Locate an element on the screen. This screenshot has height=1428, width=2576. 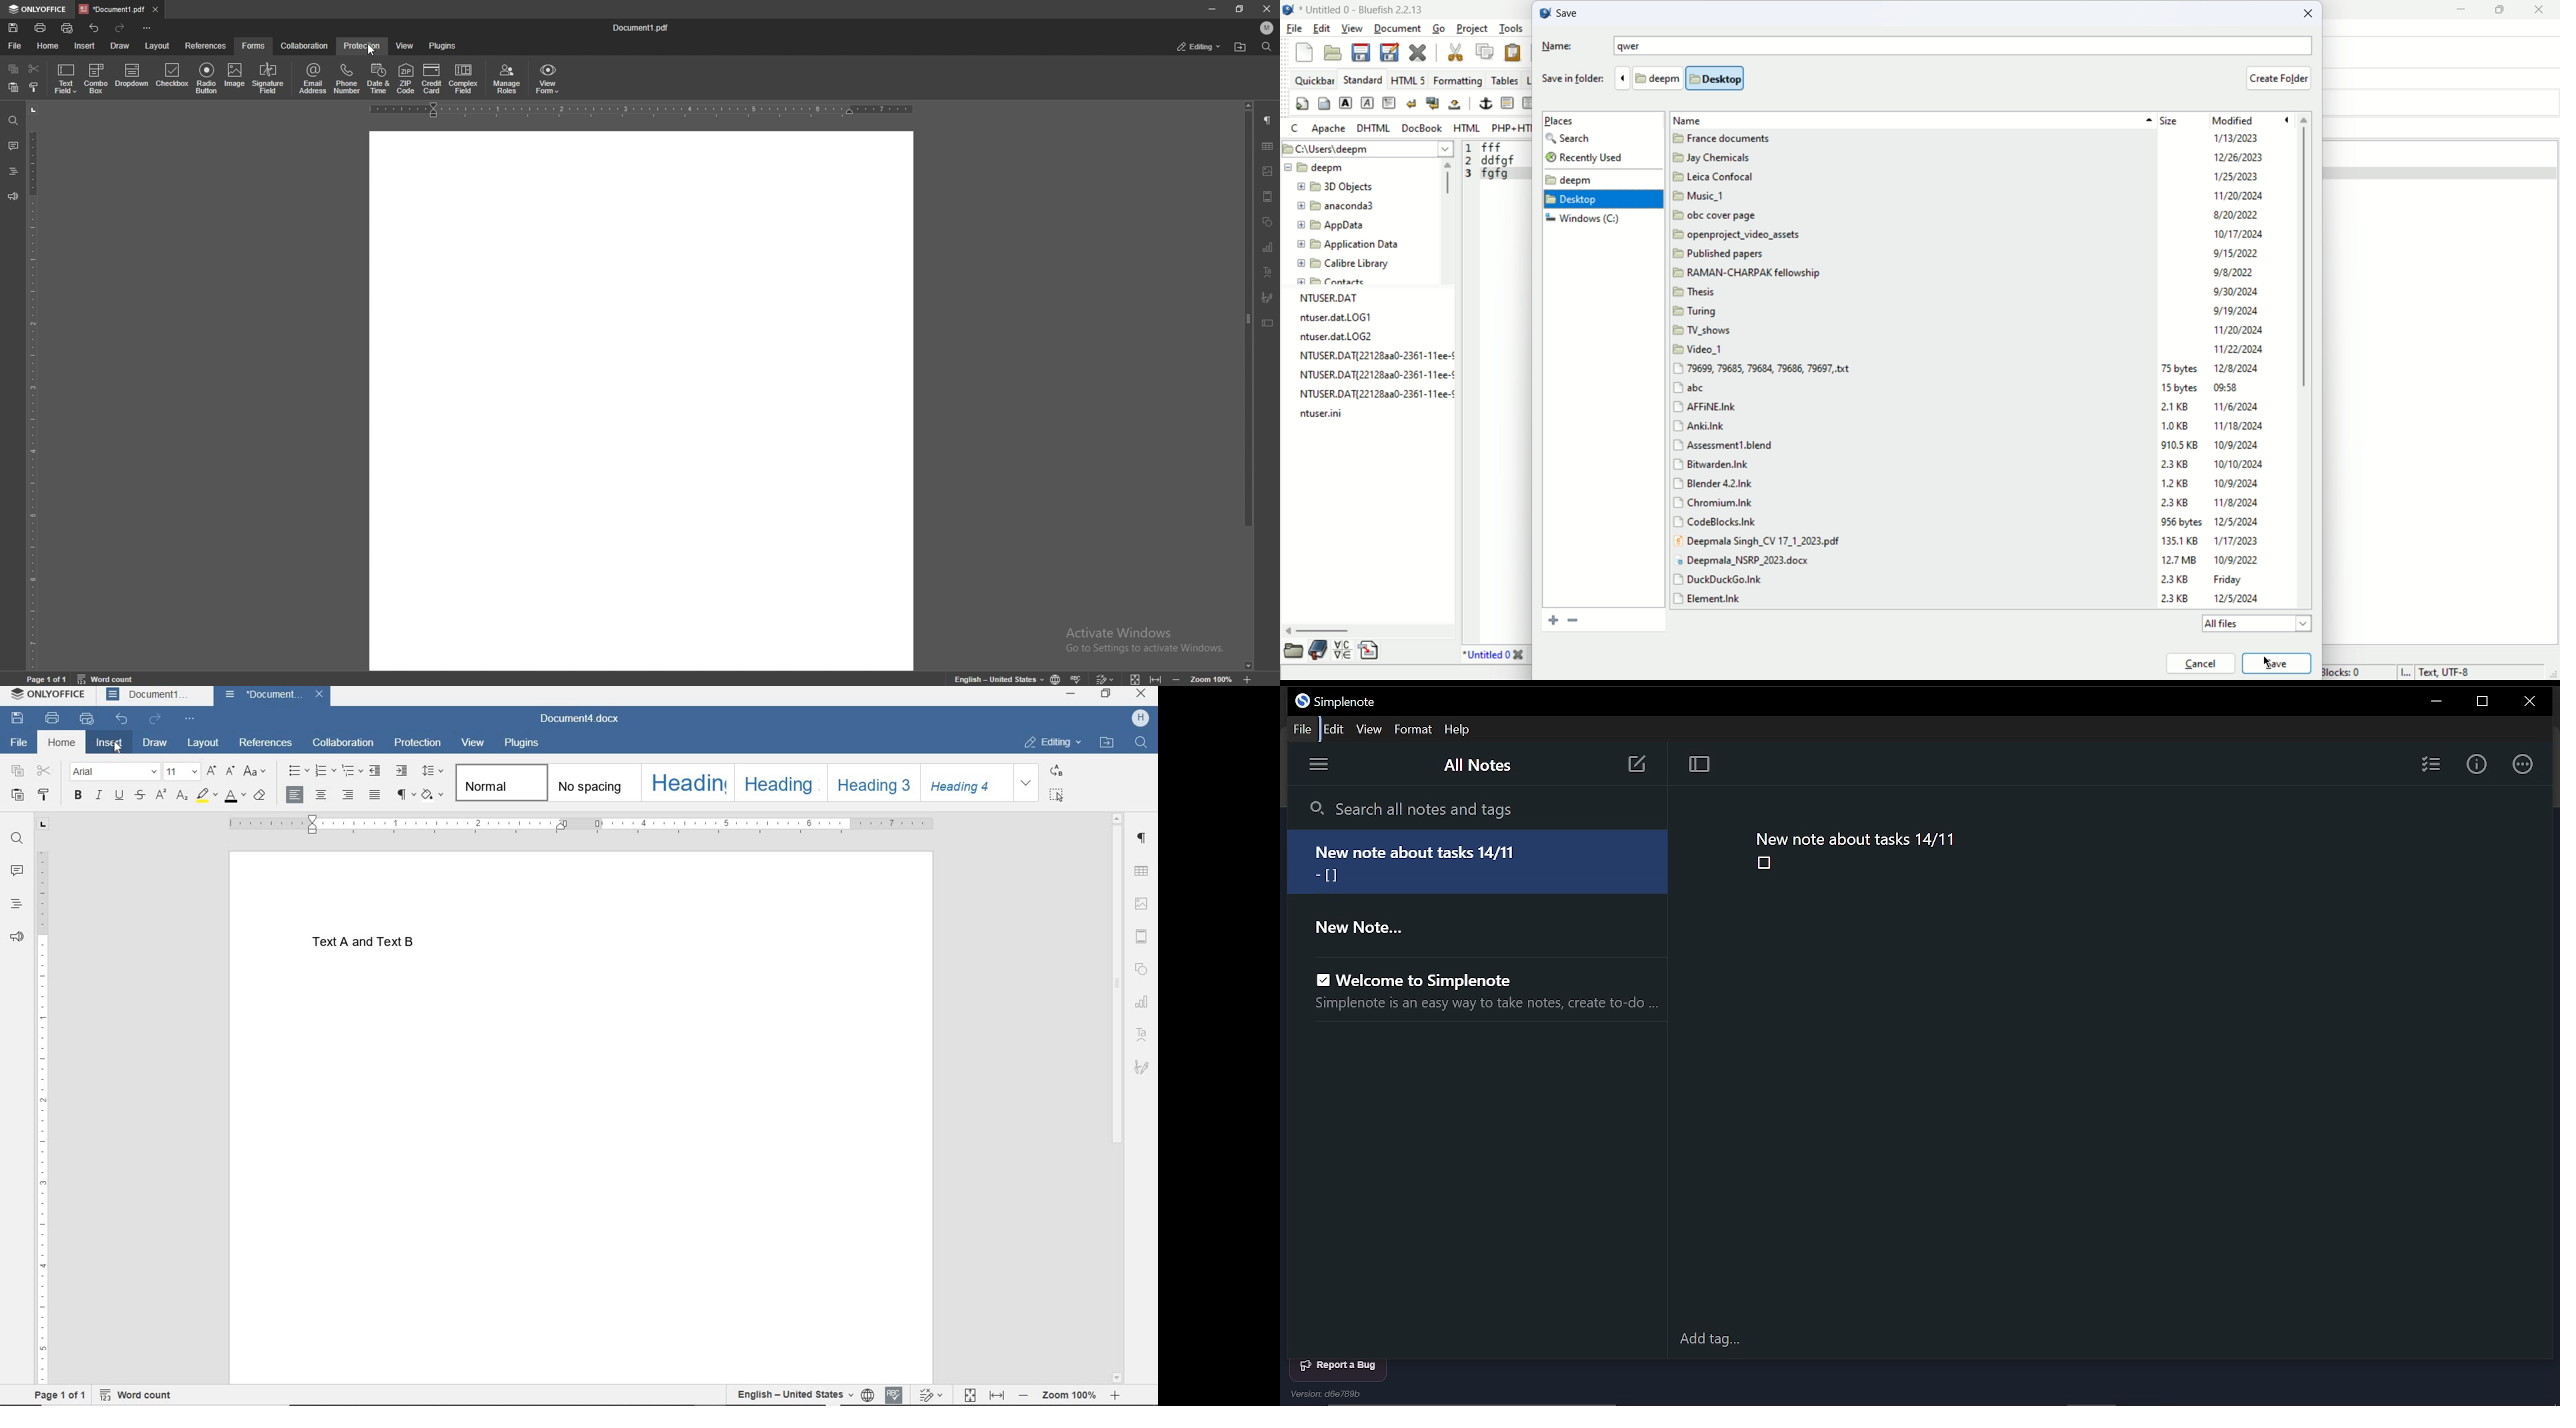
NORMAL is located at coordinates (500, 783).